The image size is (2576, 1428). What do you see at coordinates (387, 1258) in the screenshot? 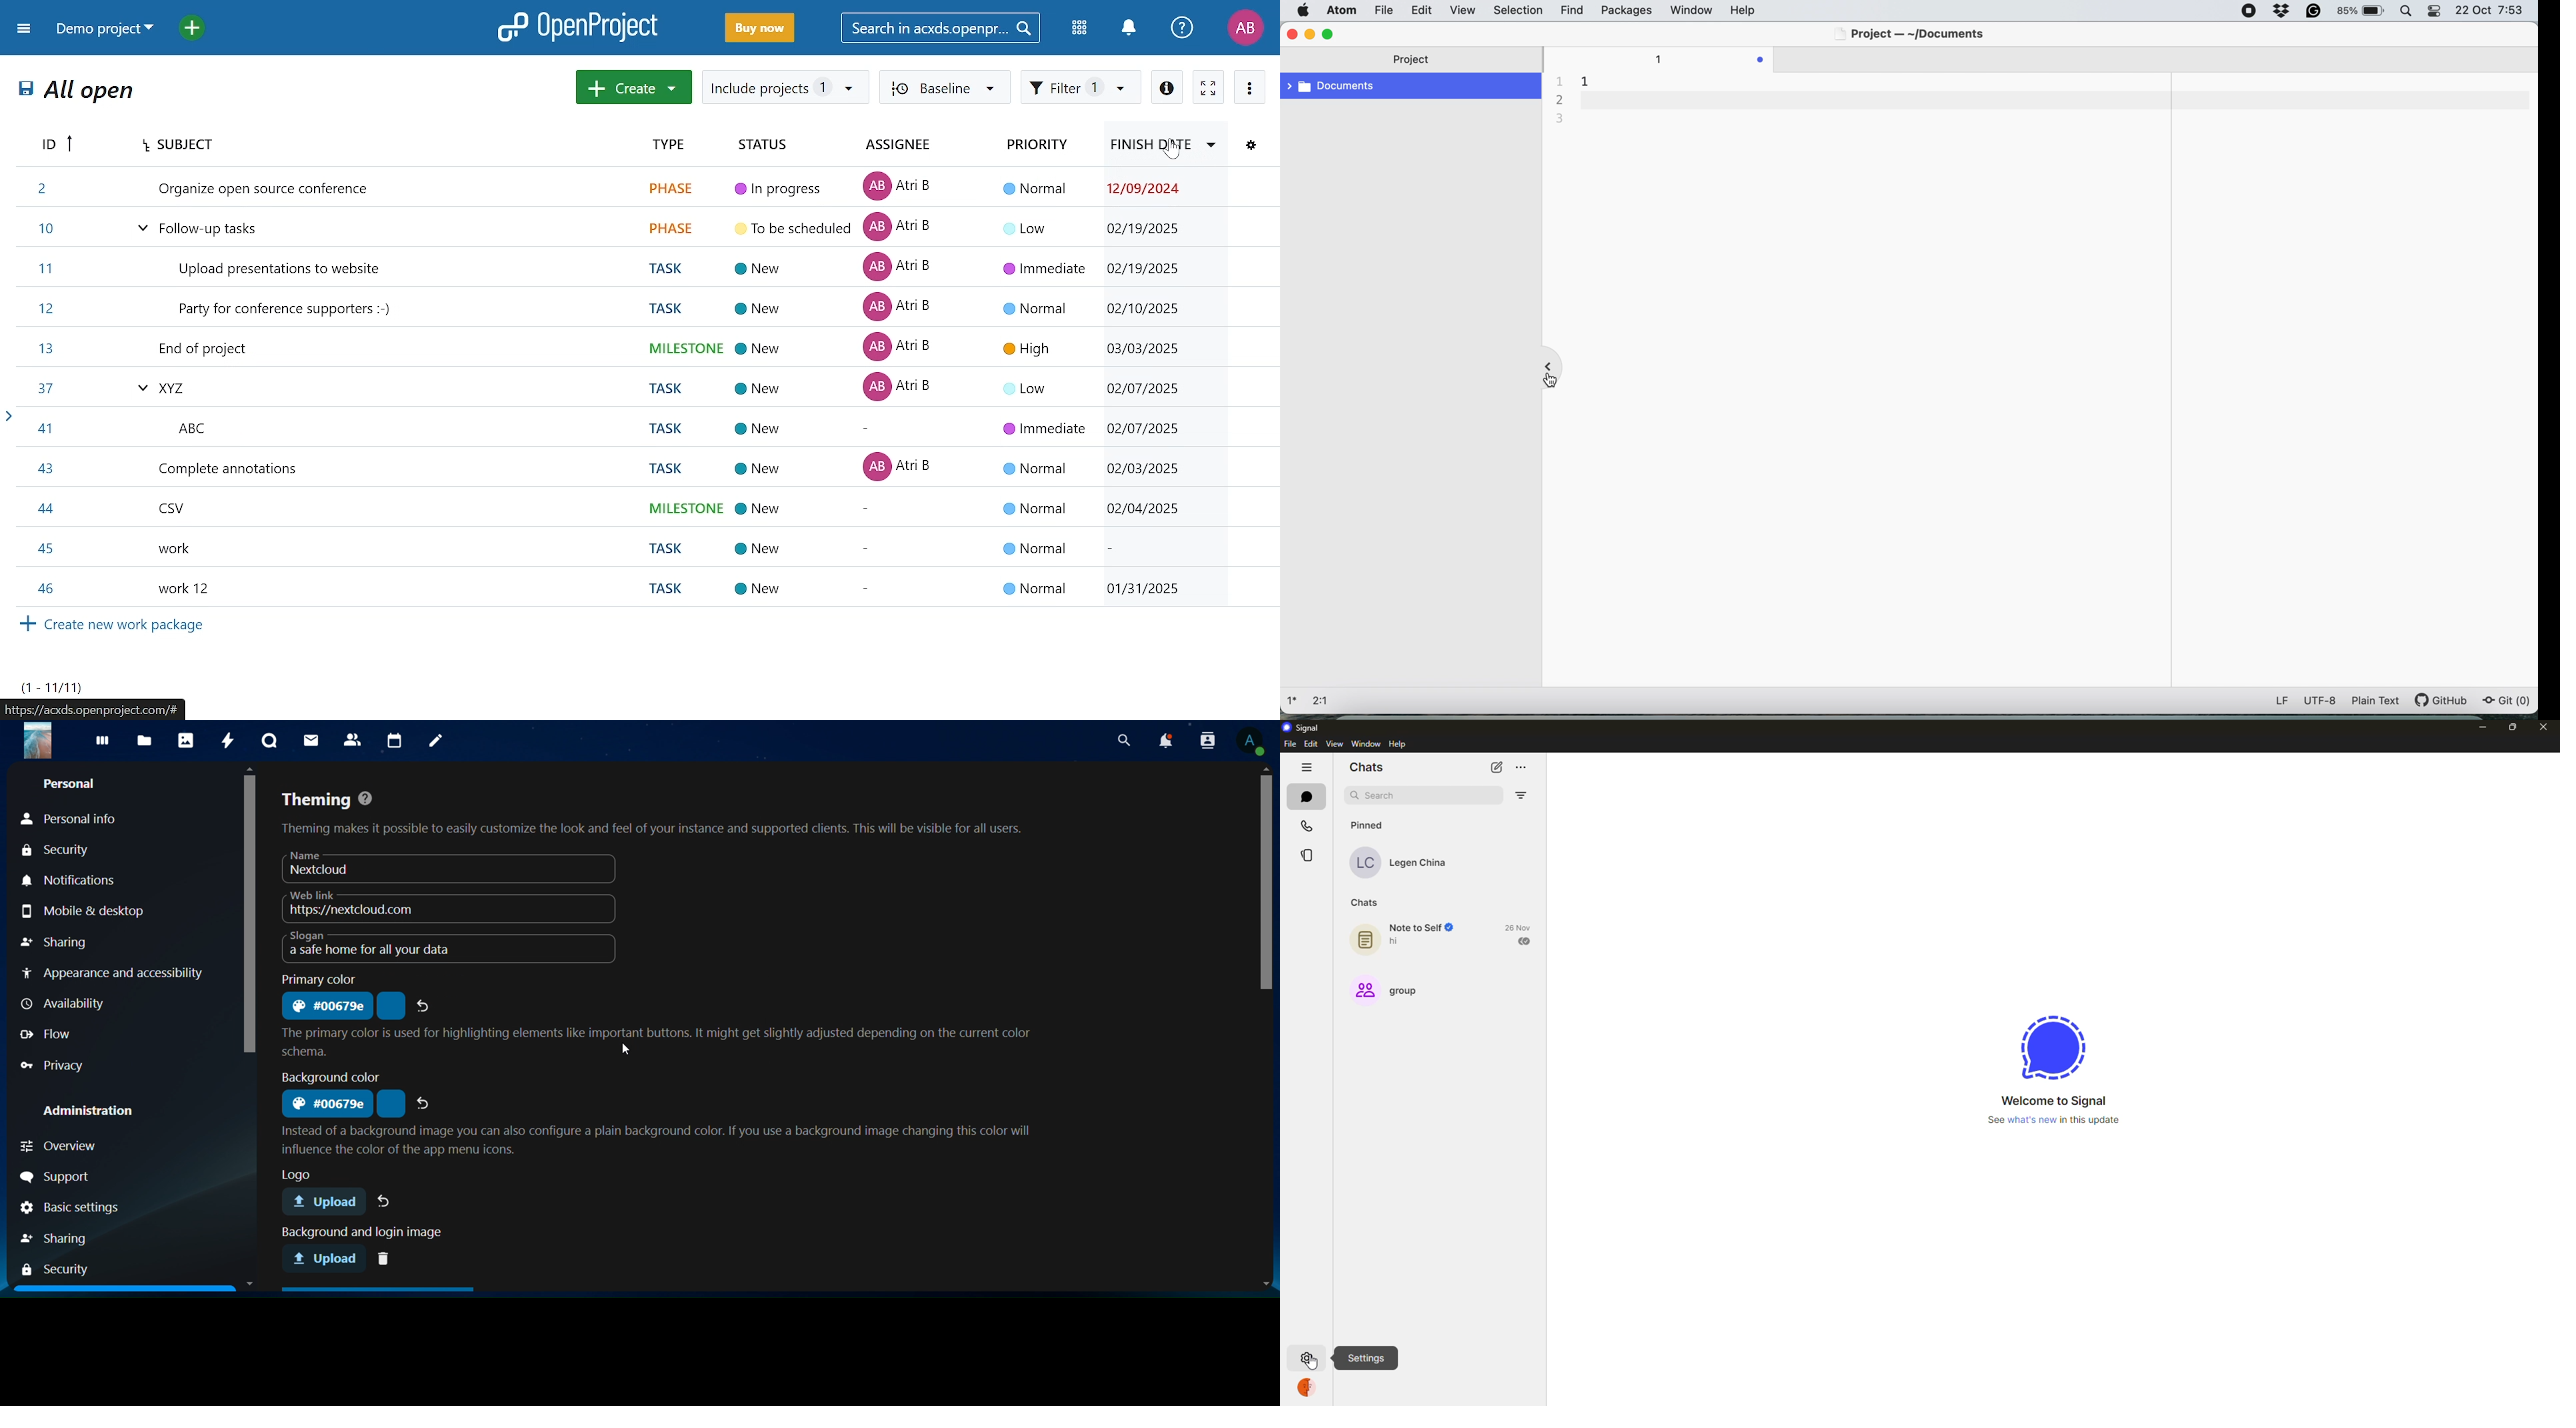
I see `delete` at bounding box center [387, 1258].